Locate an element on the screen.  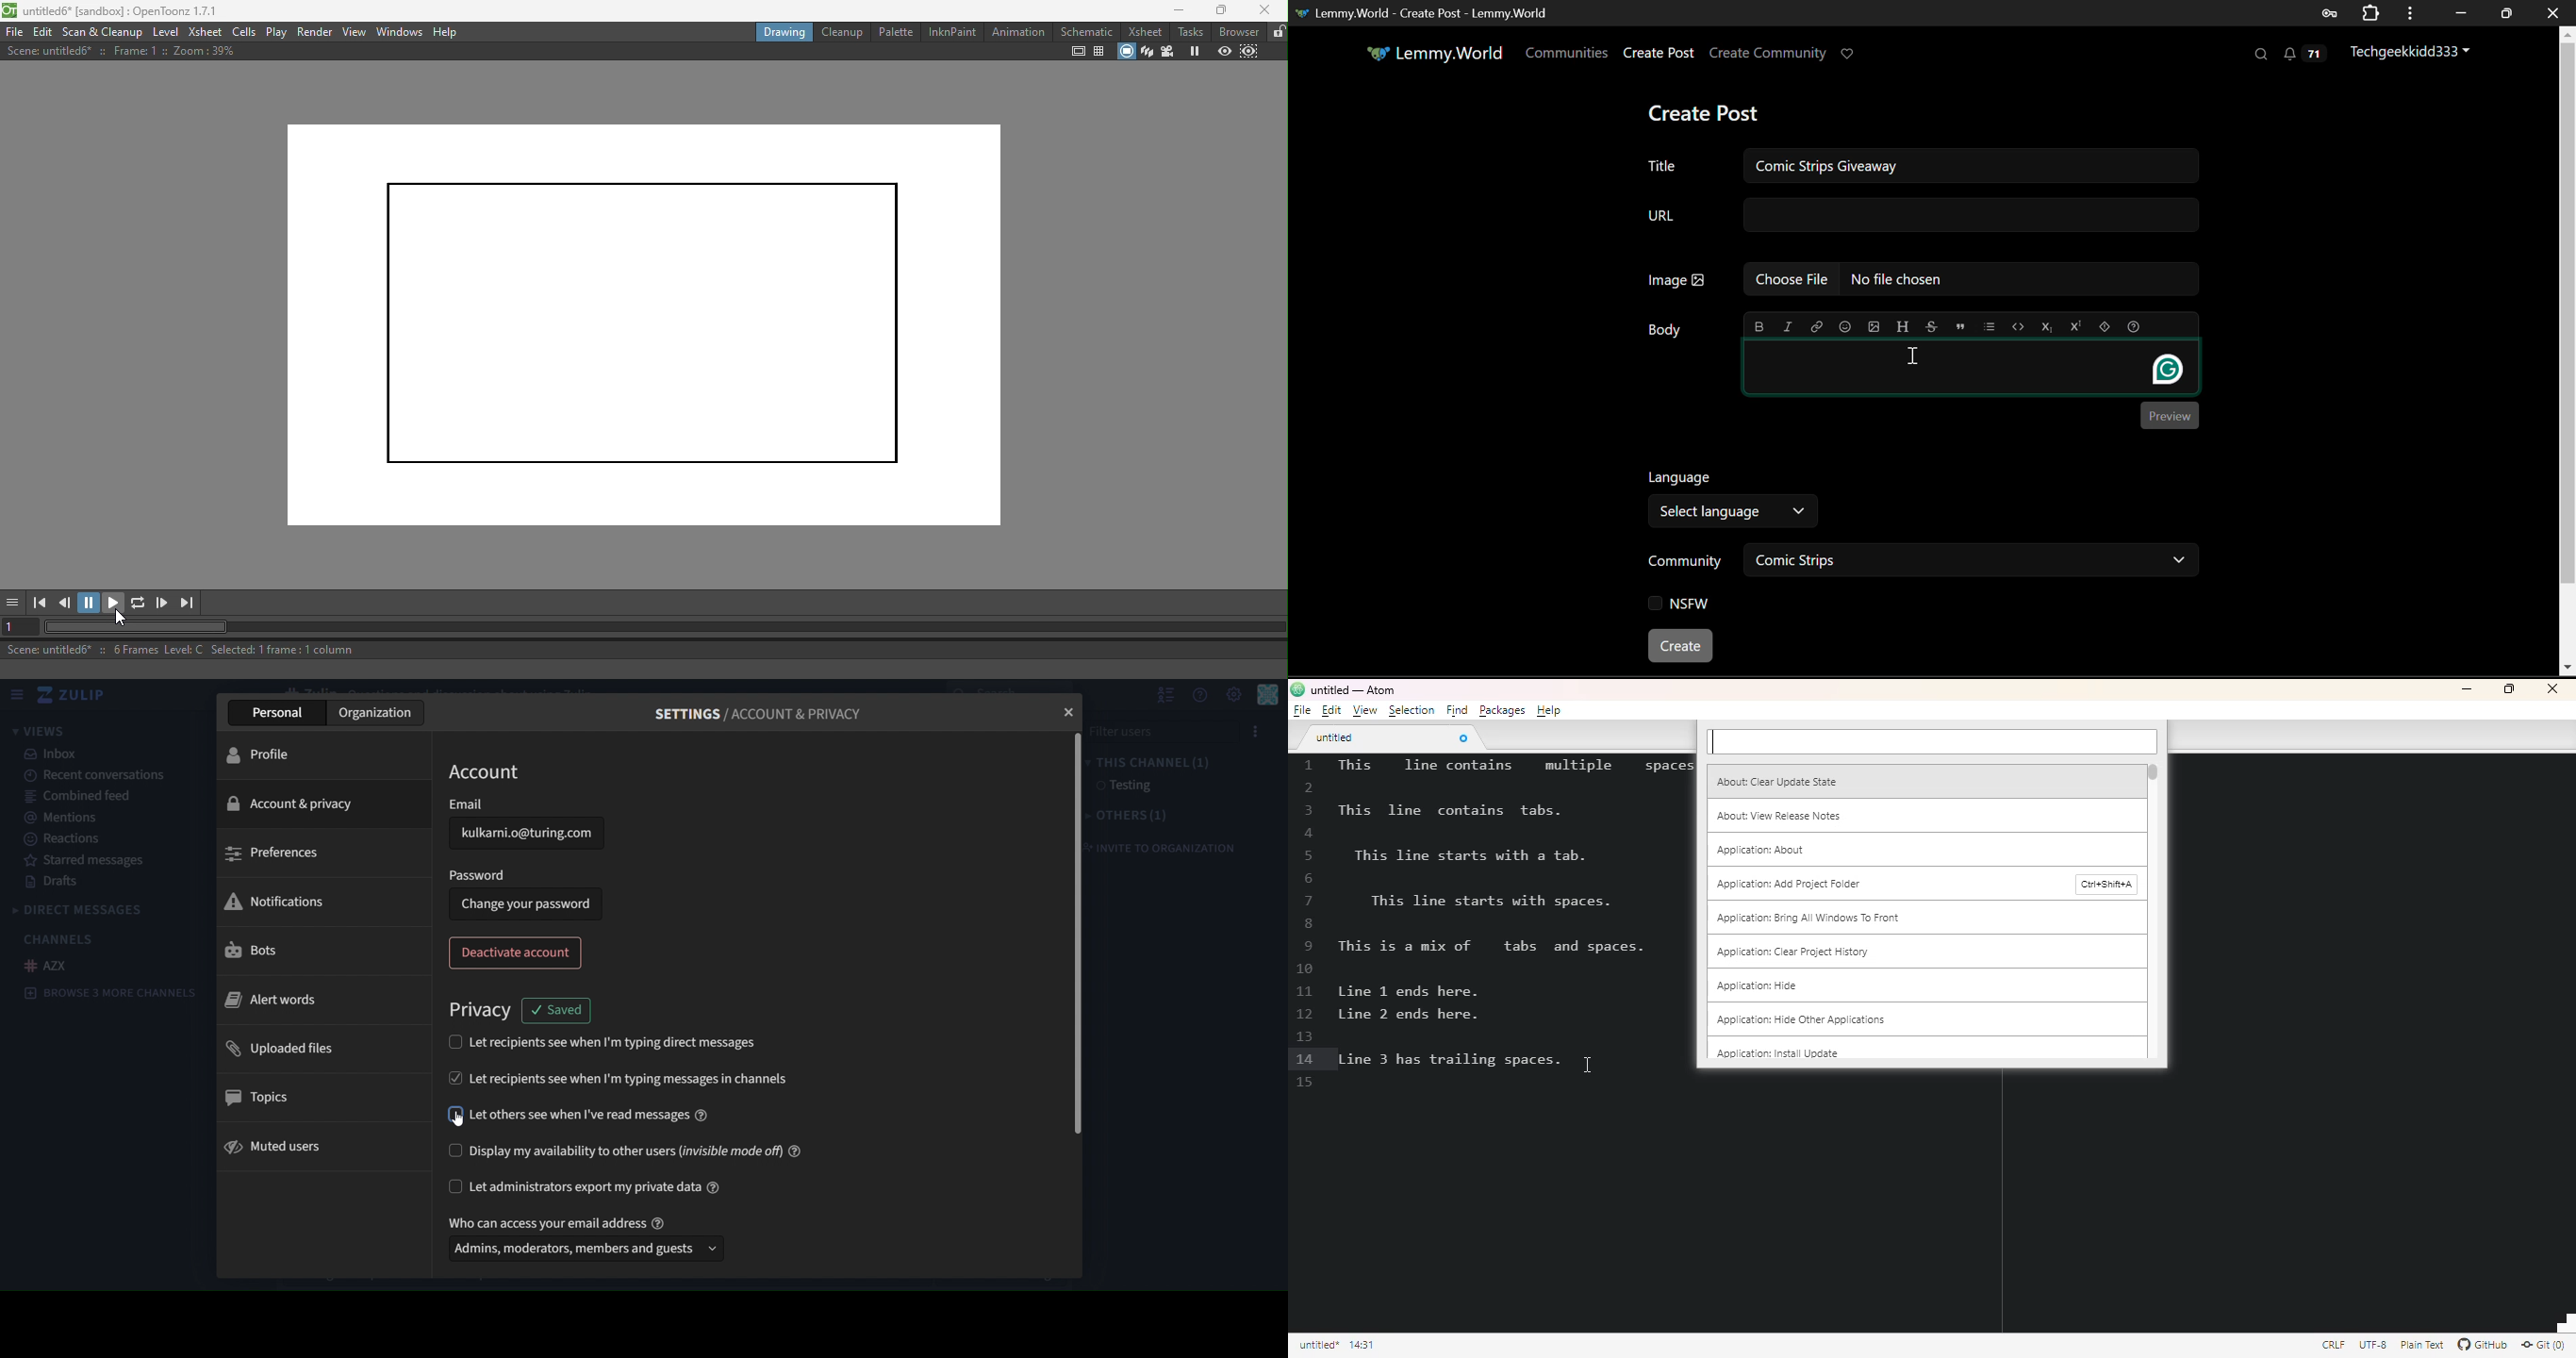
Create is located at coordinates (1681, 647).